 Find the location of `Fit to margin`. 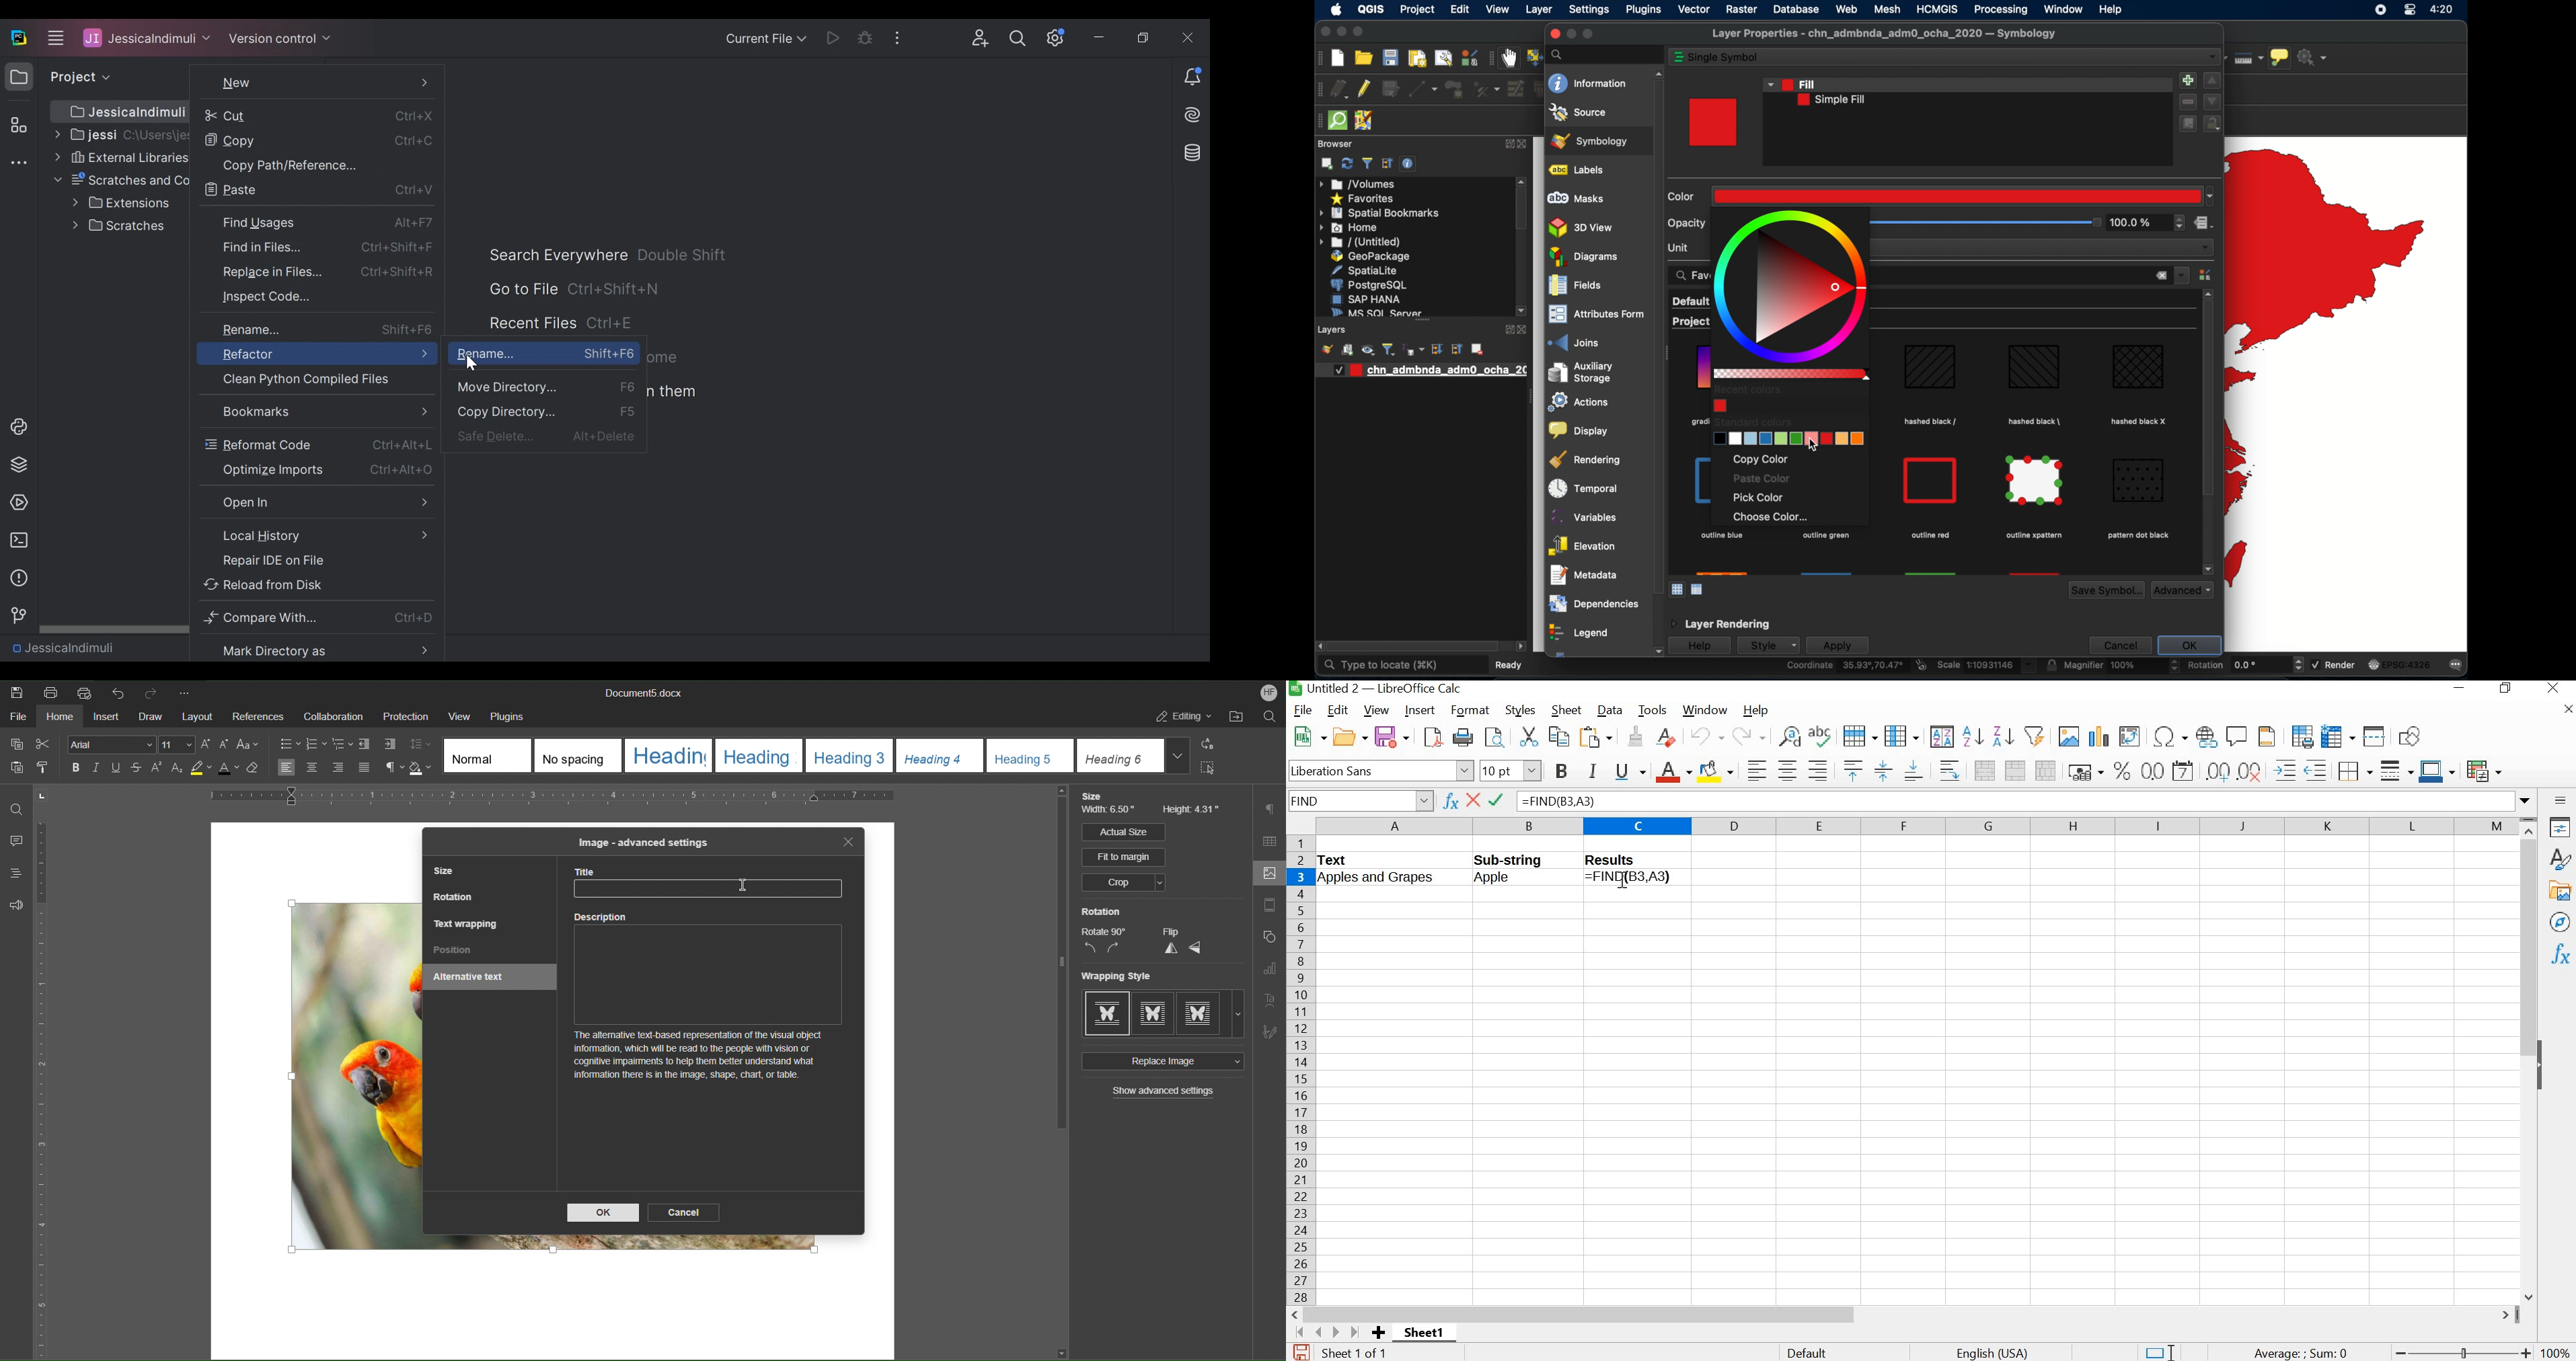

Fit to margin is located at coordinates (1125, 857).